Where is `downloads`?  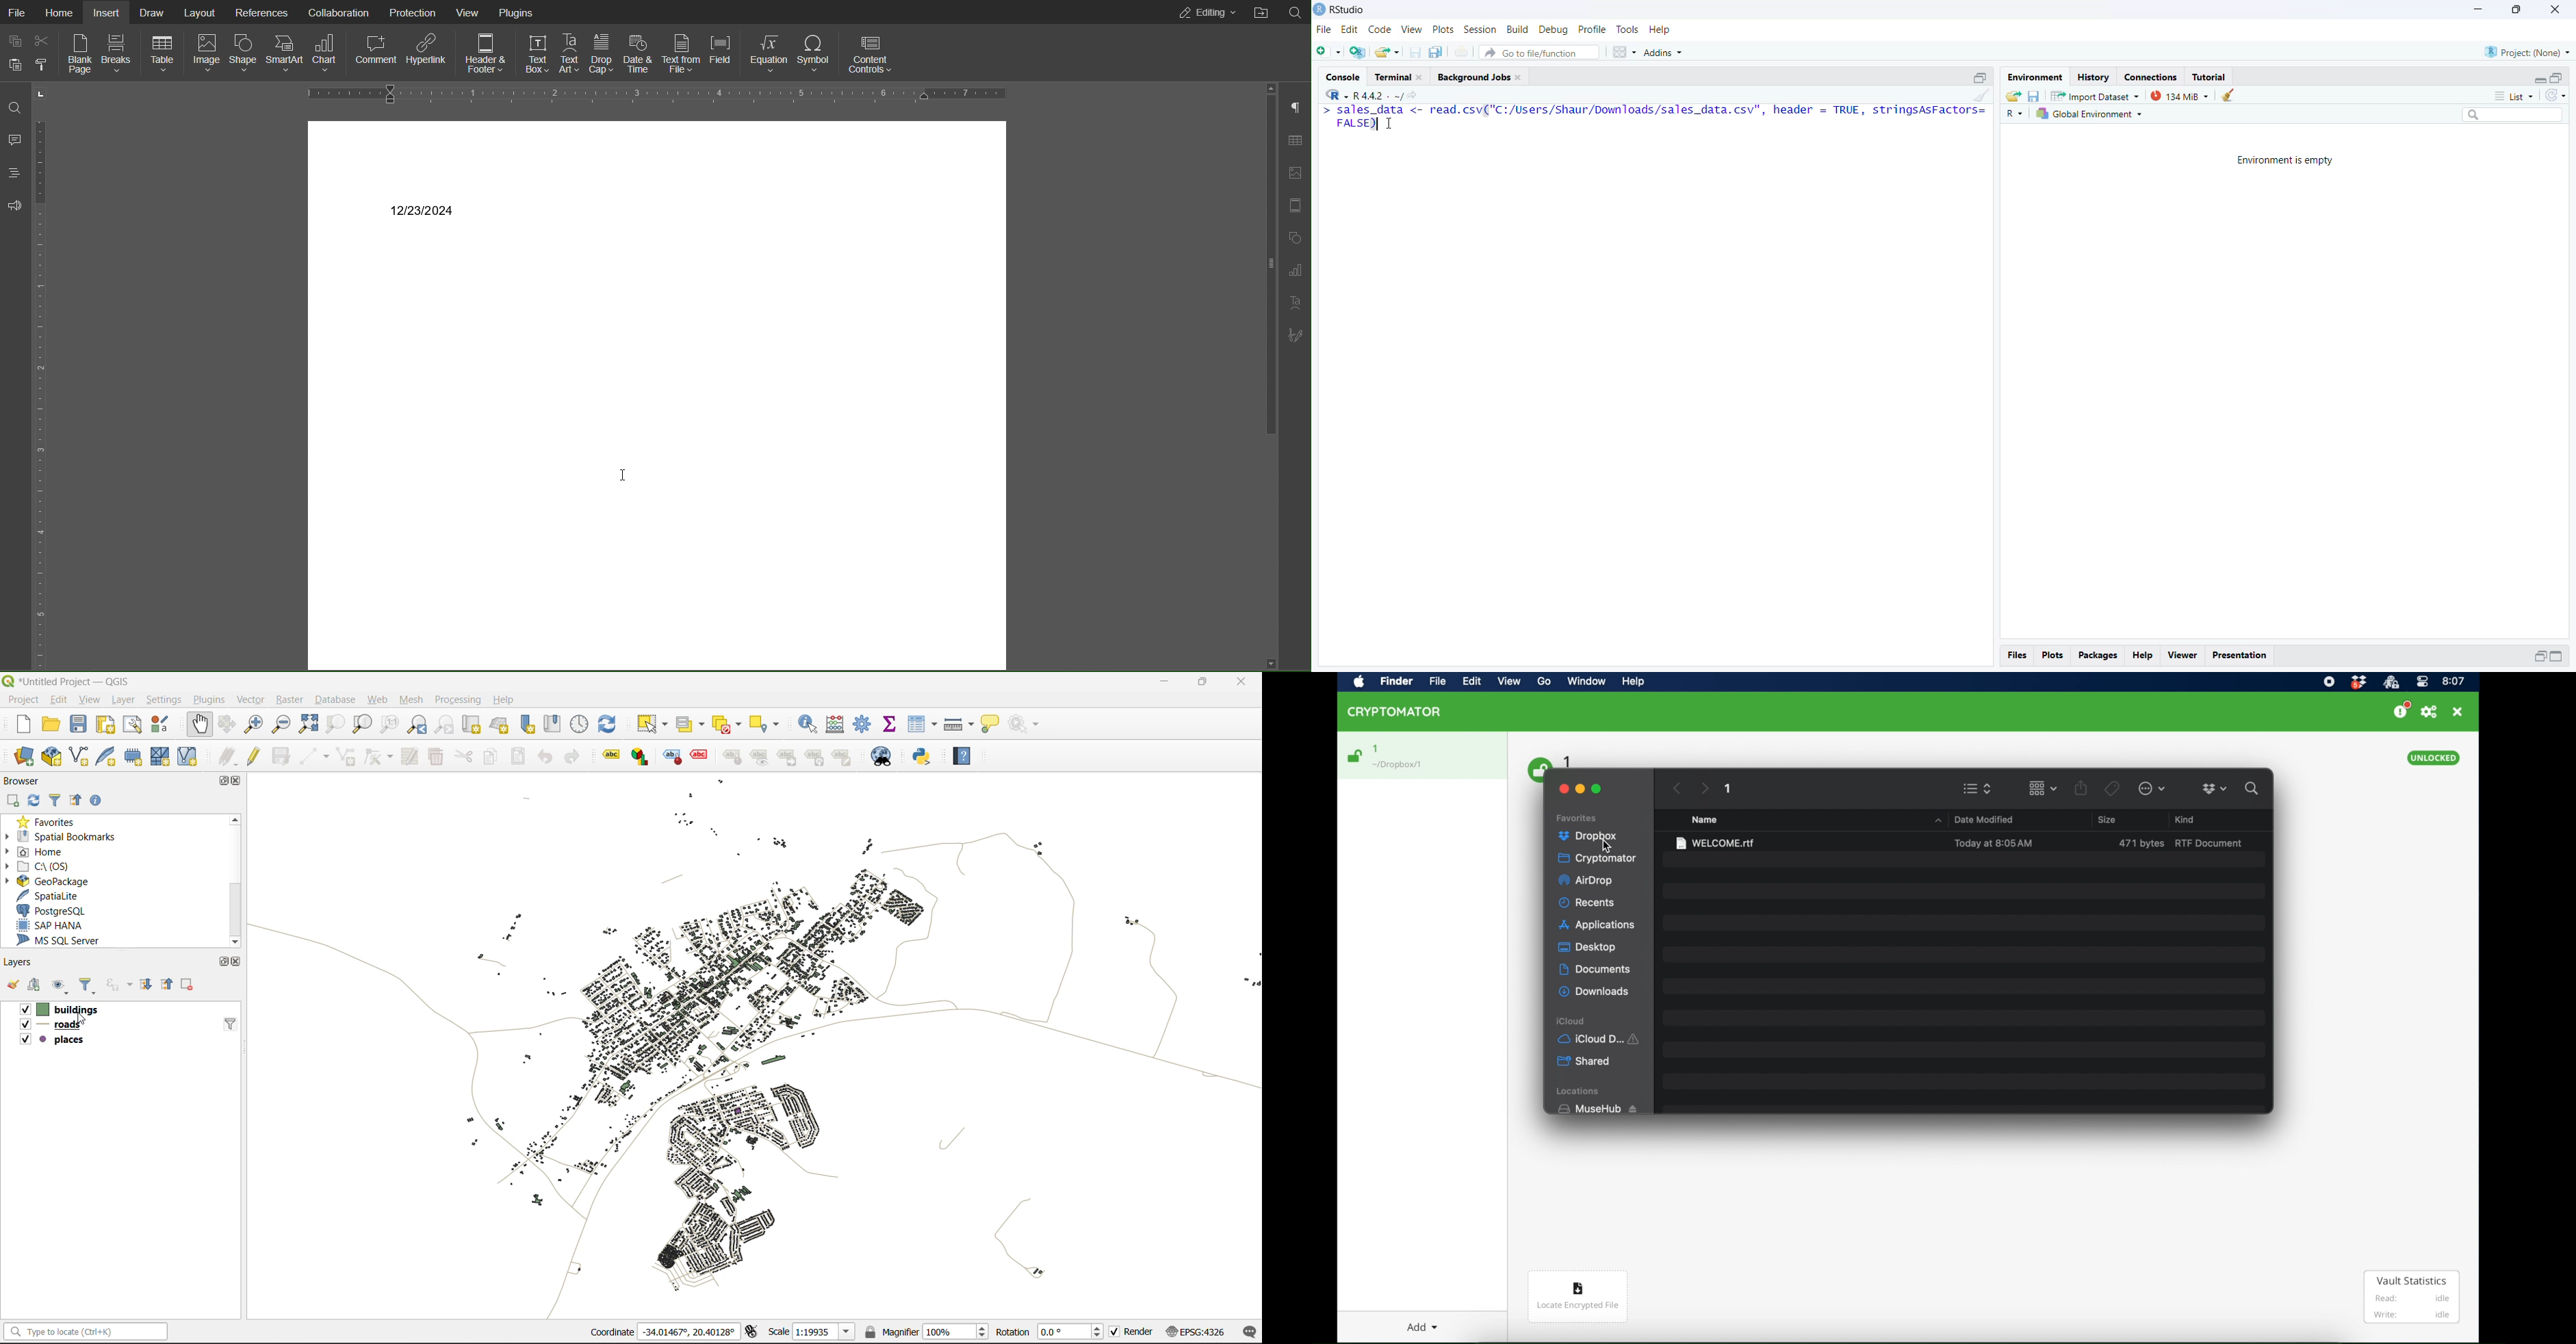
downloads is located at coordinates (1594, 991).